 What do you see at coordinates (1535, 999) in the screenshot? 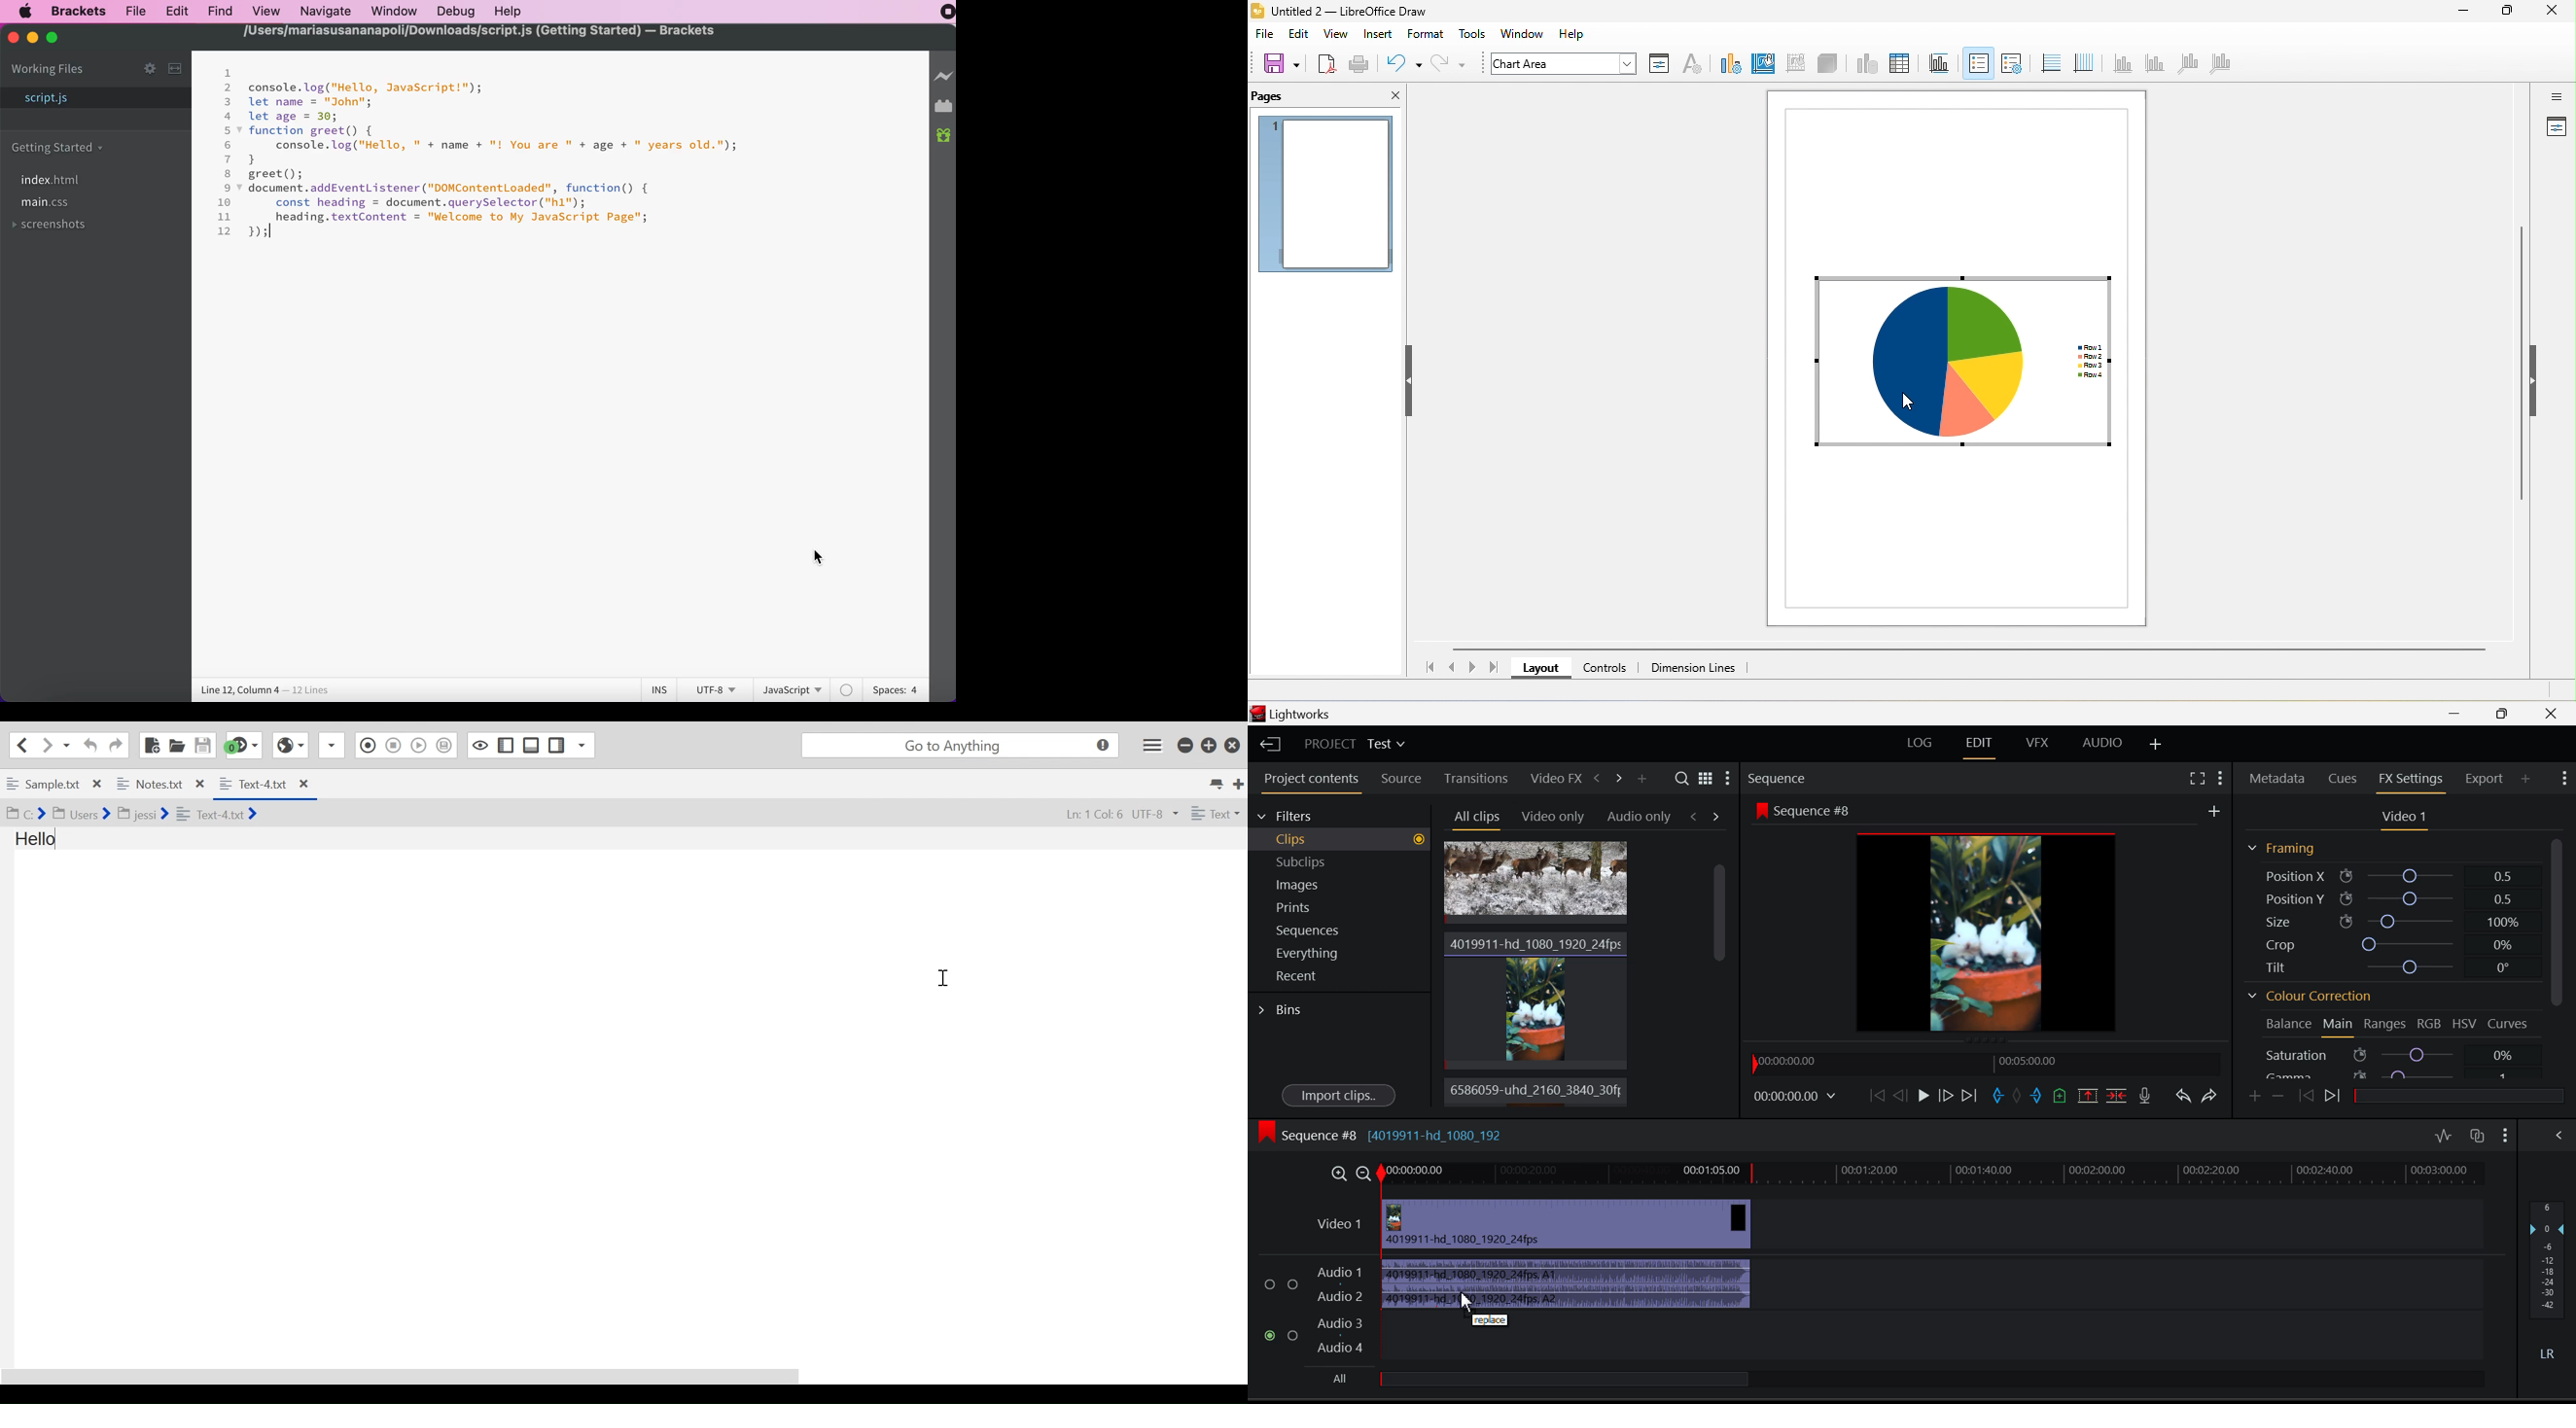
I see `File 2` at bounding box center [1535, 999].